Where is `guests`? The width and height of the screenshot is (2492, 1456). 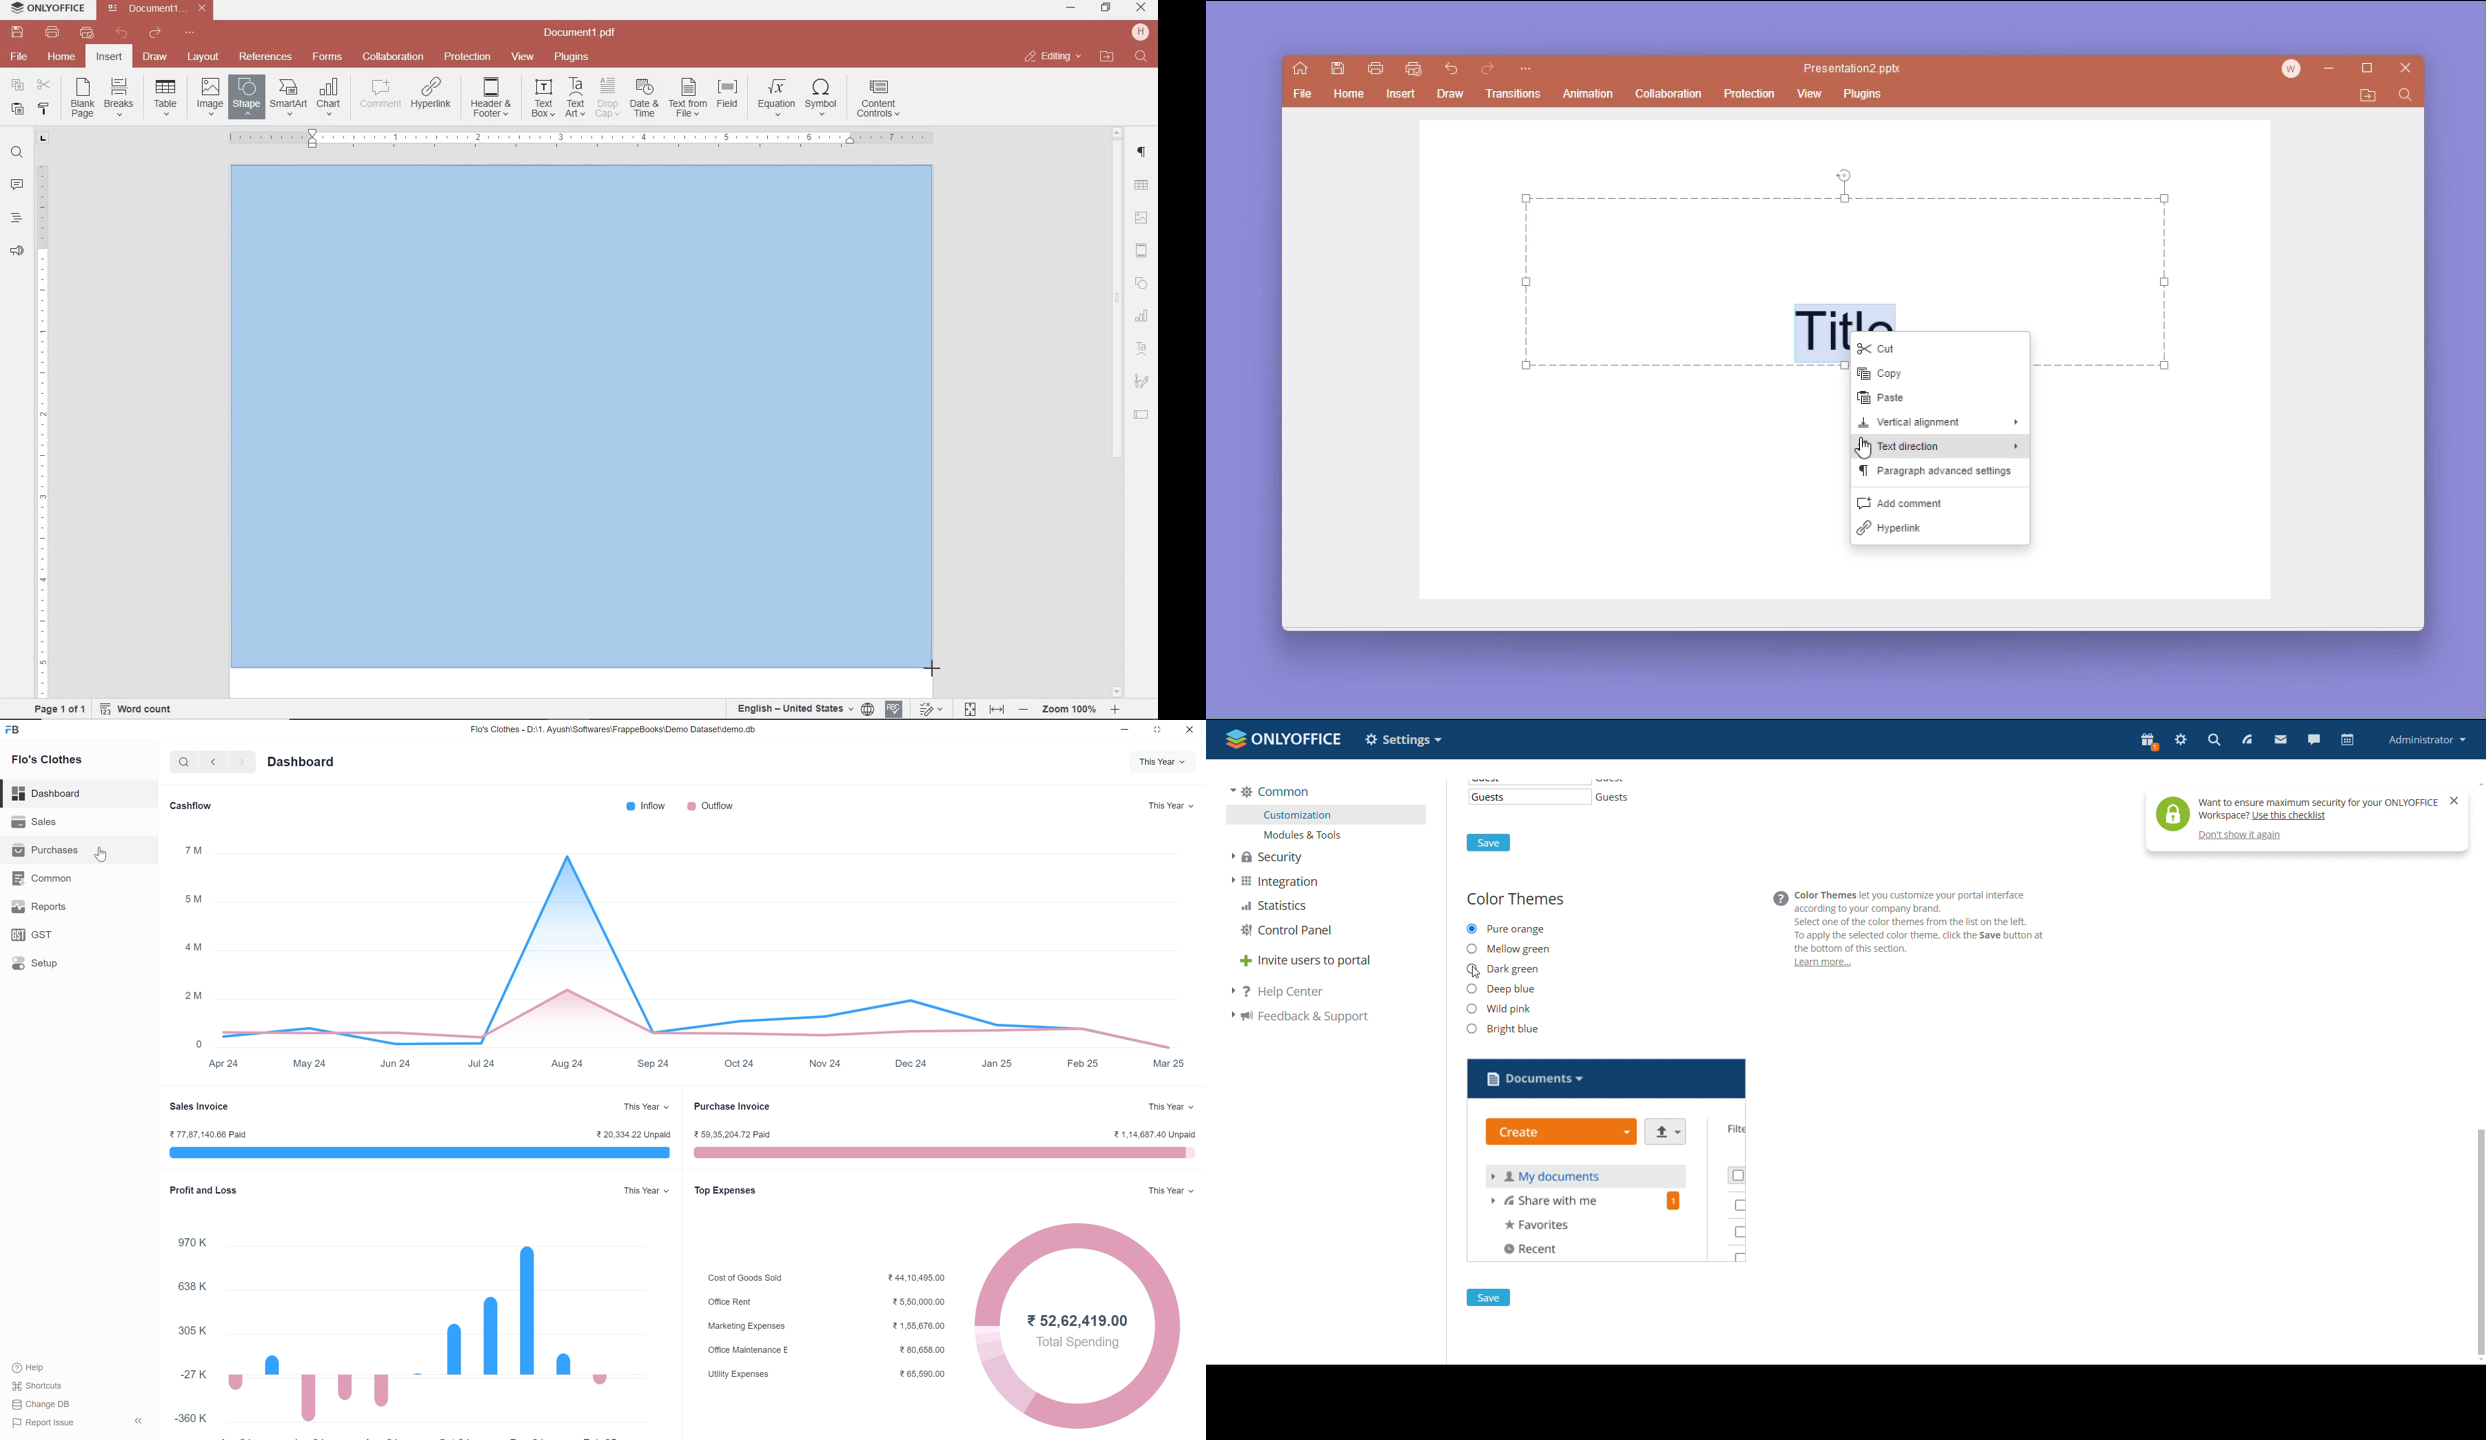 guests is located at coordinates (1618, 797).